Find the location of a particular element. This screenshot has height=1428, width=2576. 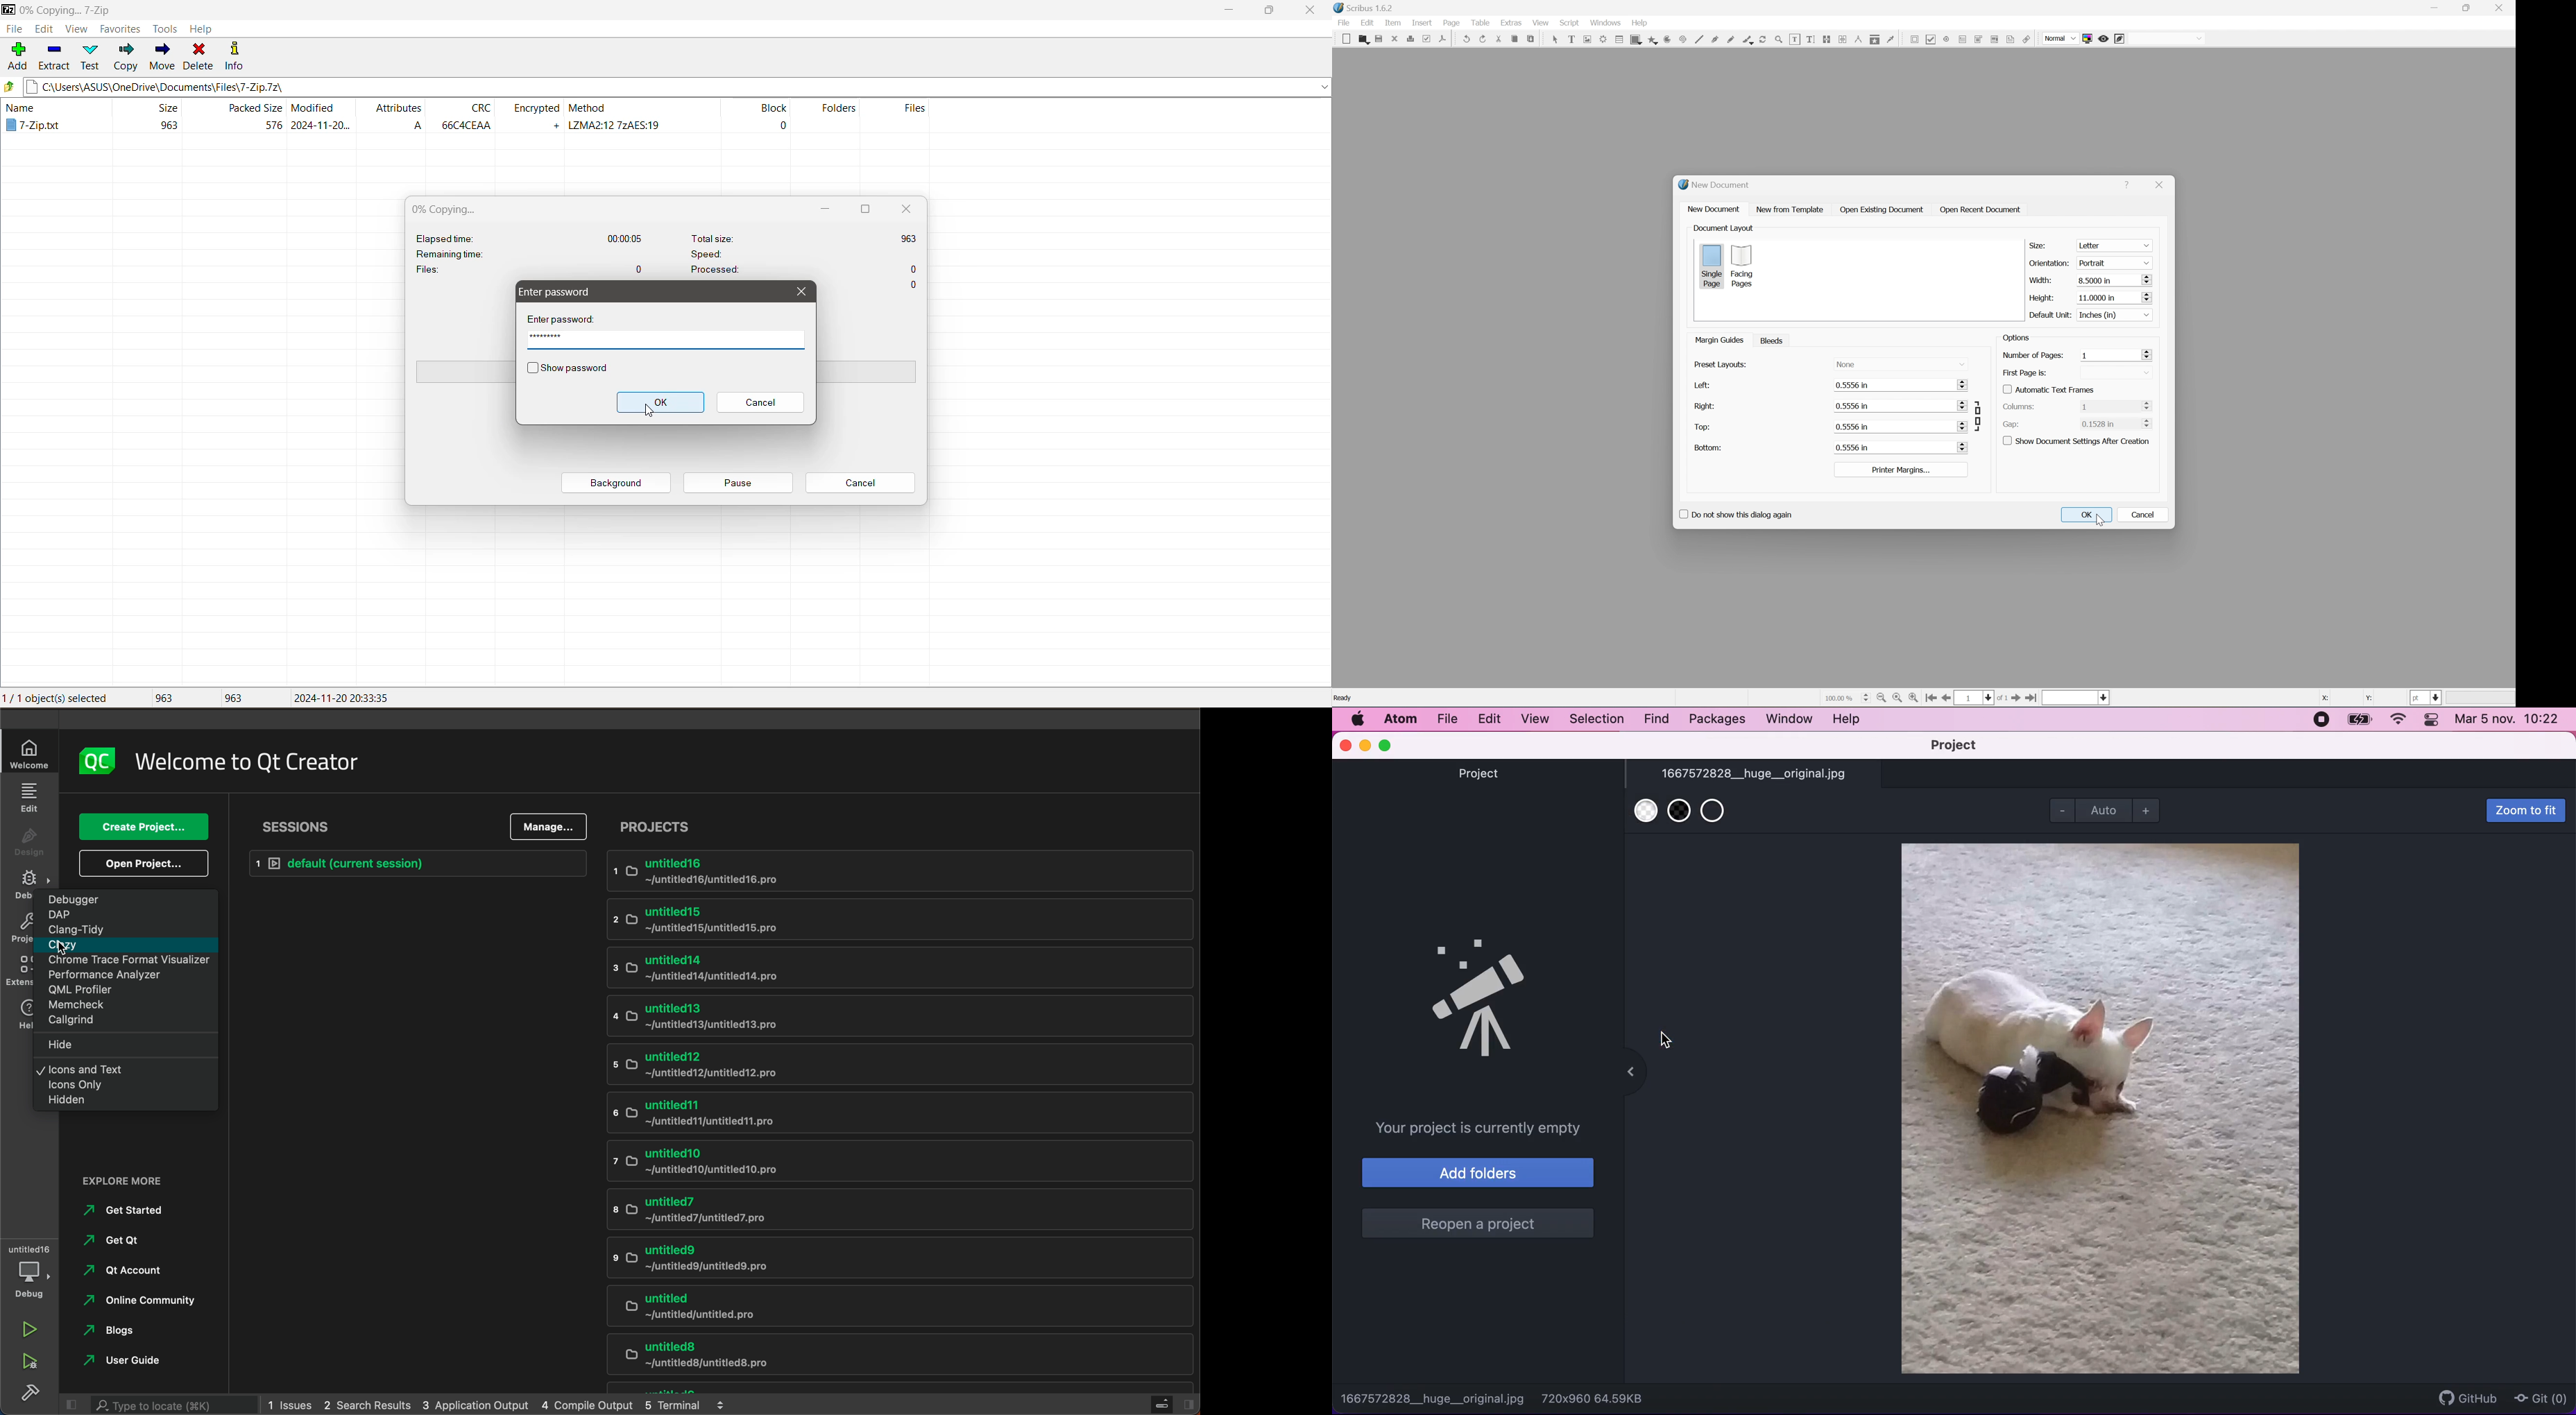

image frame is located at coordinates (1587, 39).